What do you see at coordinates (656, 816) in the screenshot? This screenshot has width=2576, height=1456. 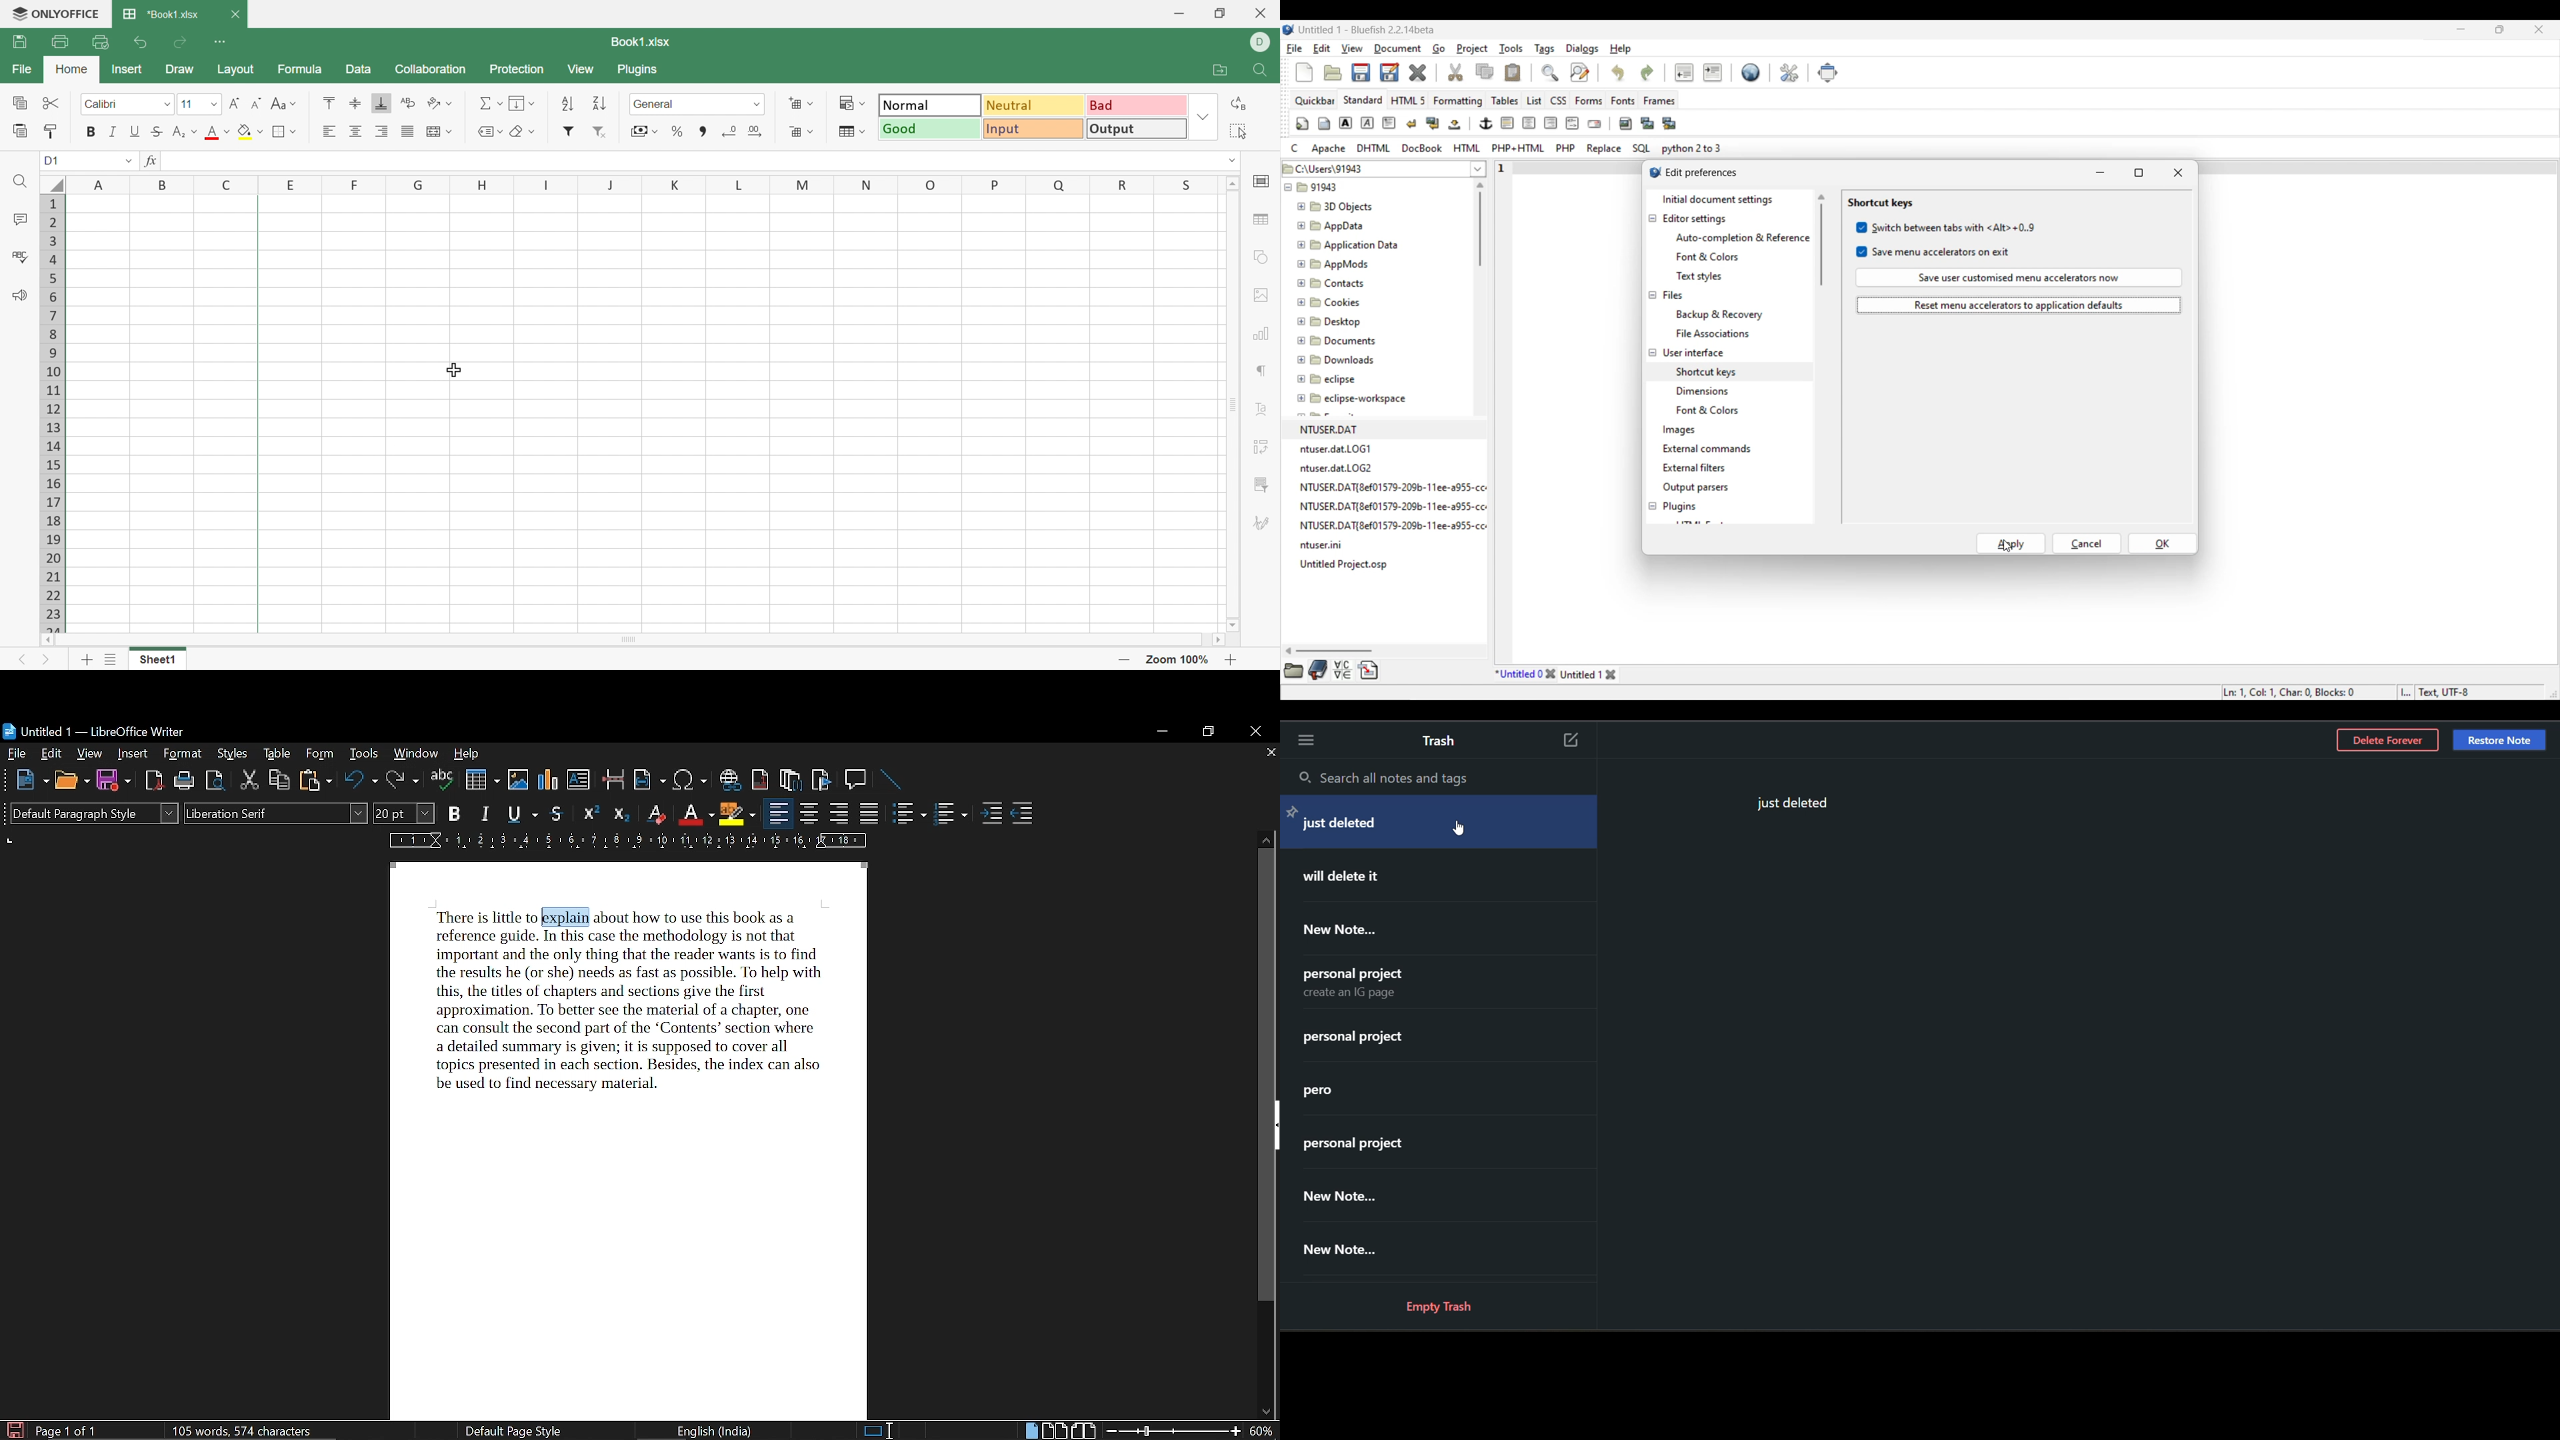 I see `eraser` at bounding box center [656, 816].